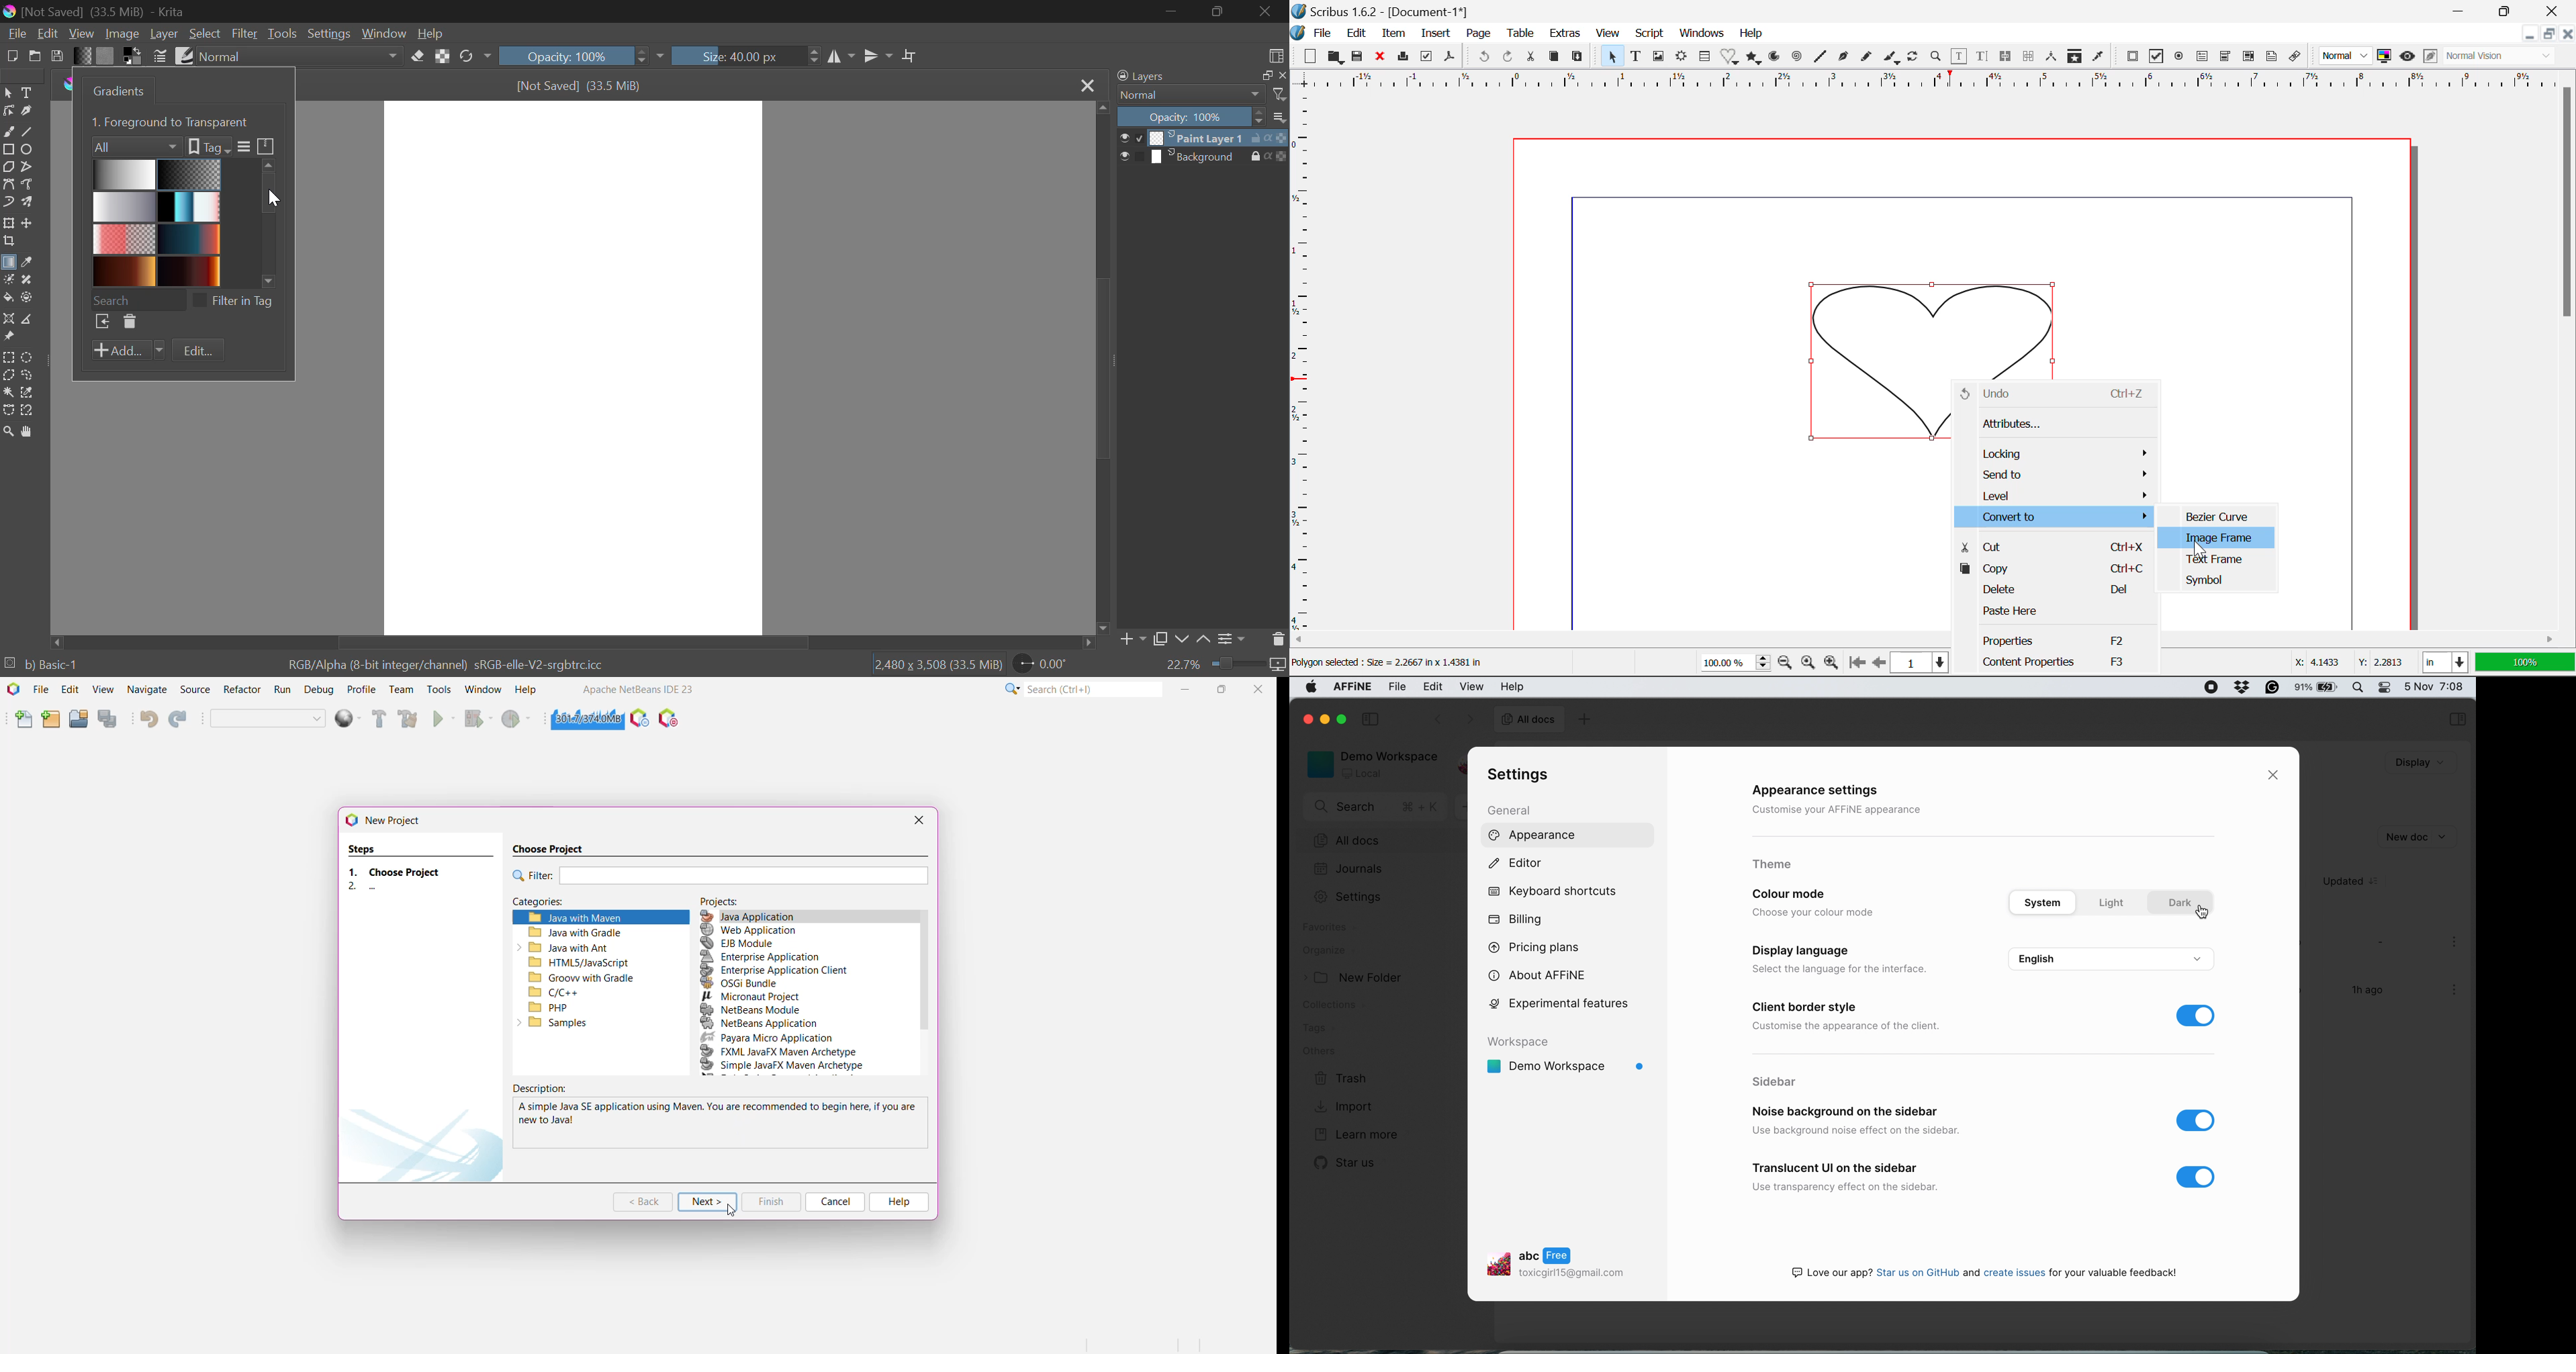 This screenshot has width=2576, height=1372. What do you see at coordinates (1258, 138) in the screenshot?
I see `unlock` at bounding box center [1258, 138].